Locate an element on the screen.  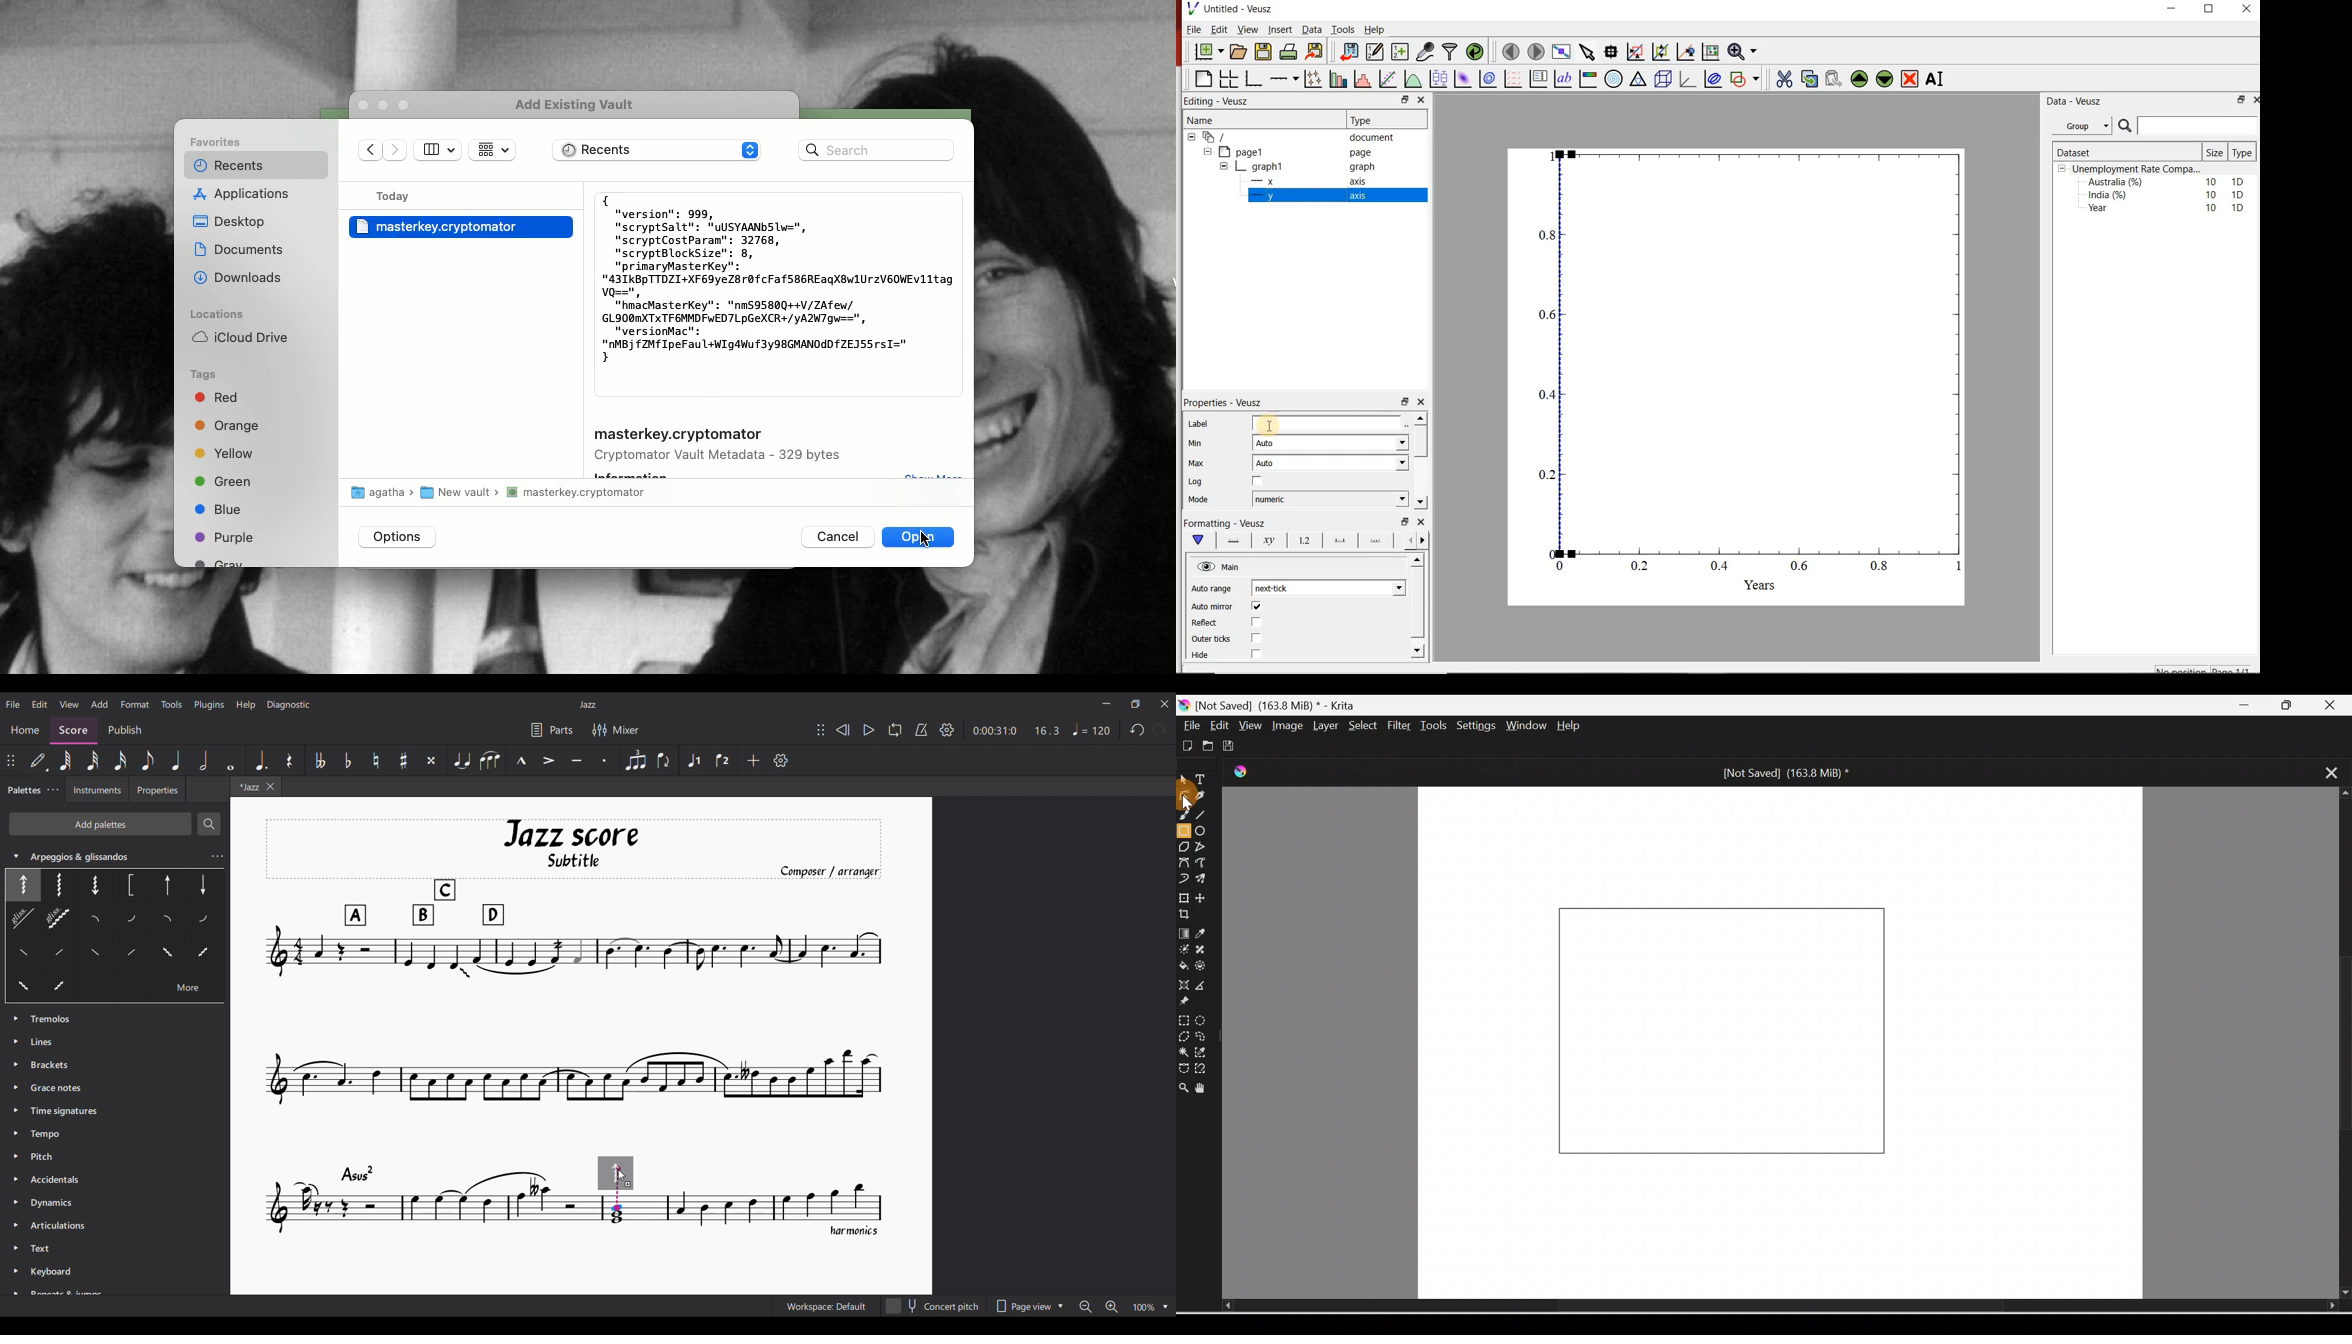
Default is located at coordinates (39, 760).